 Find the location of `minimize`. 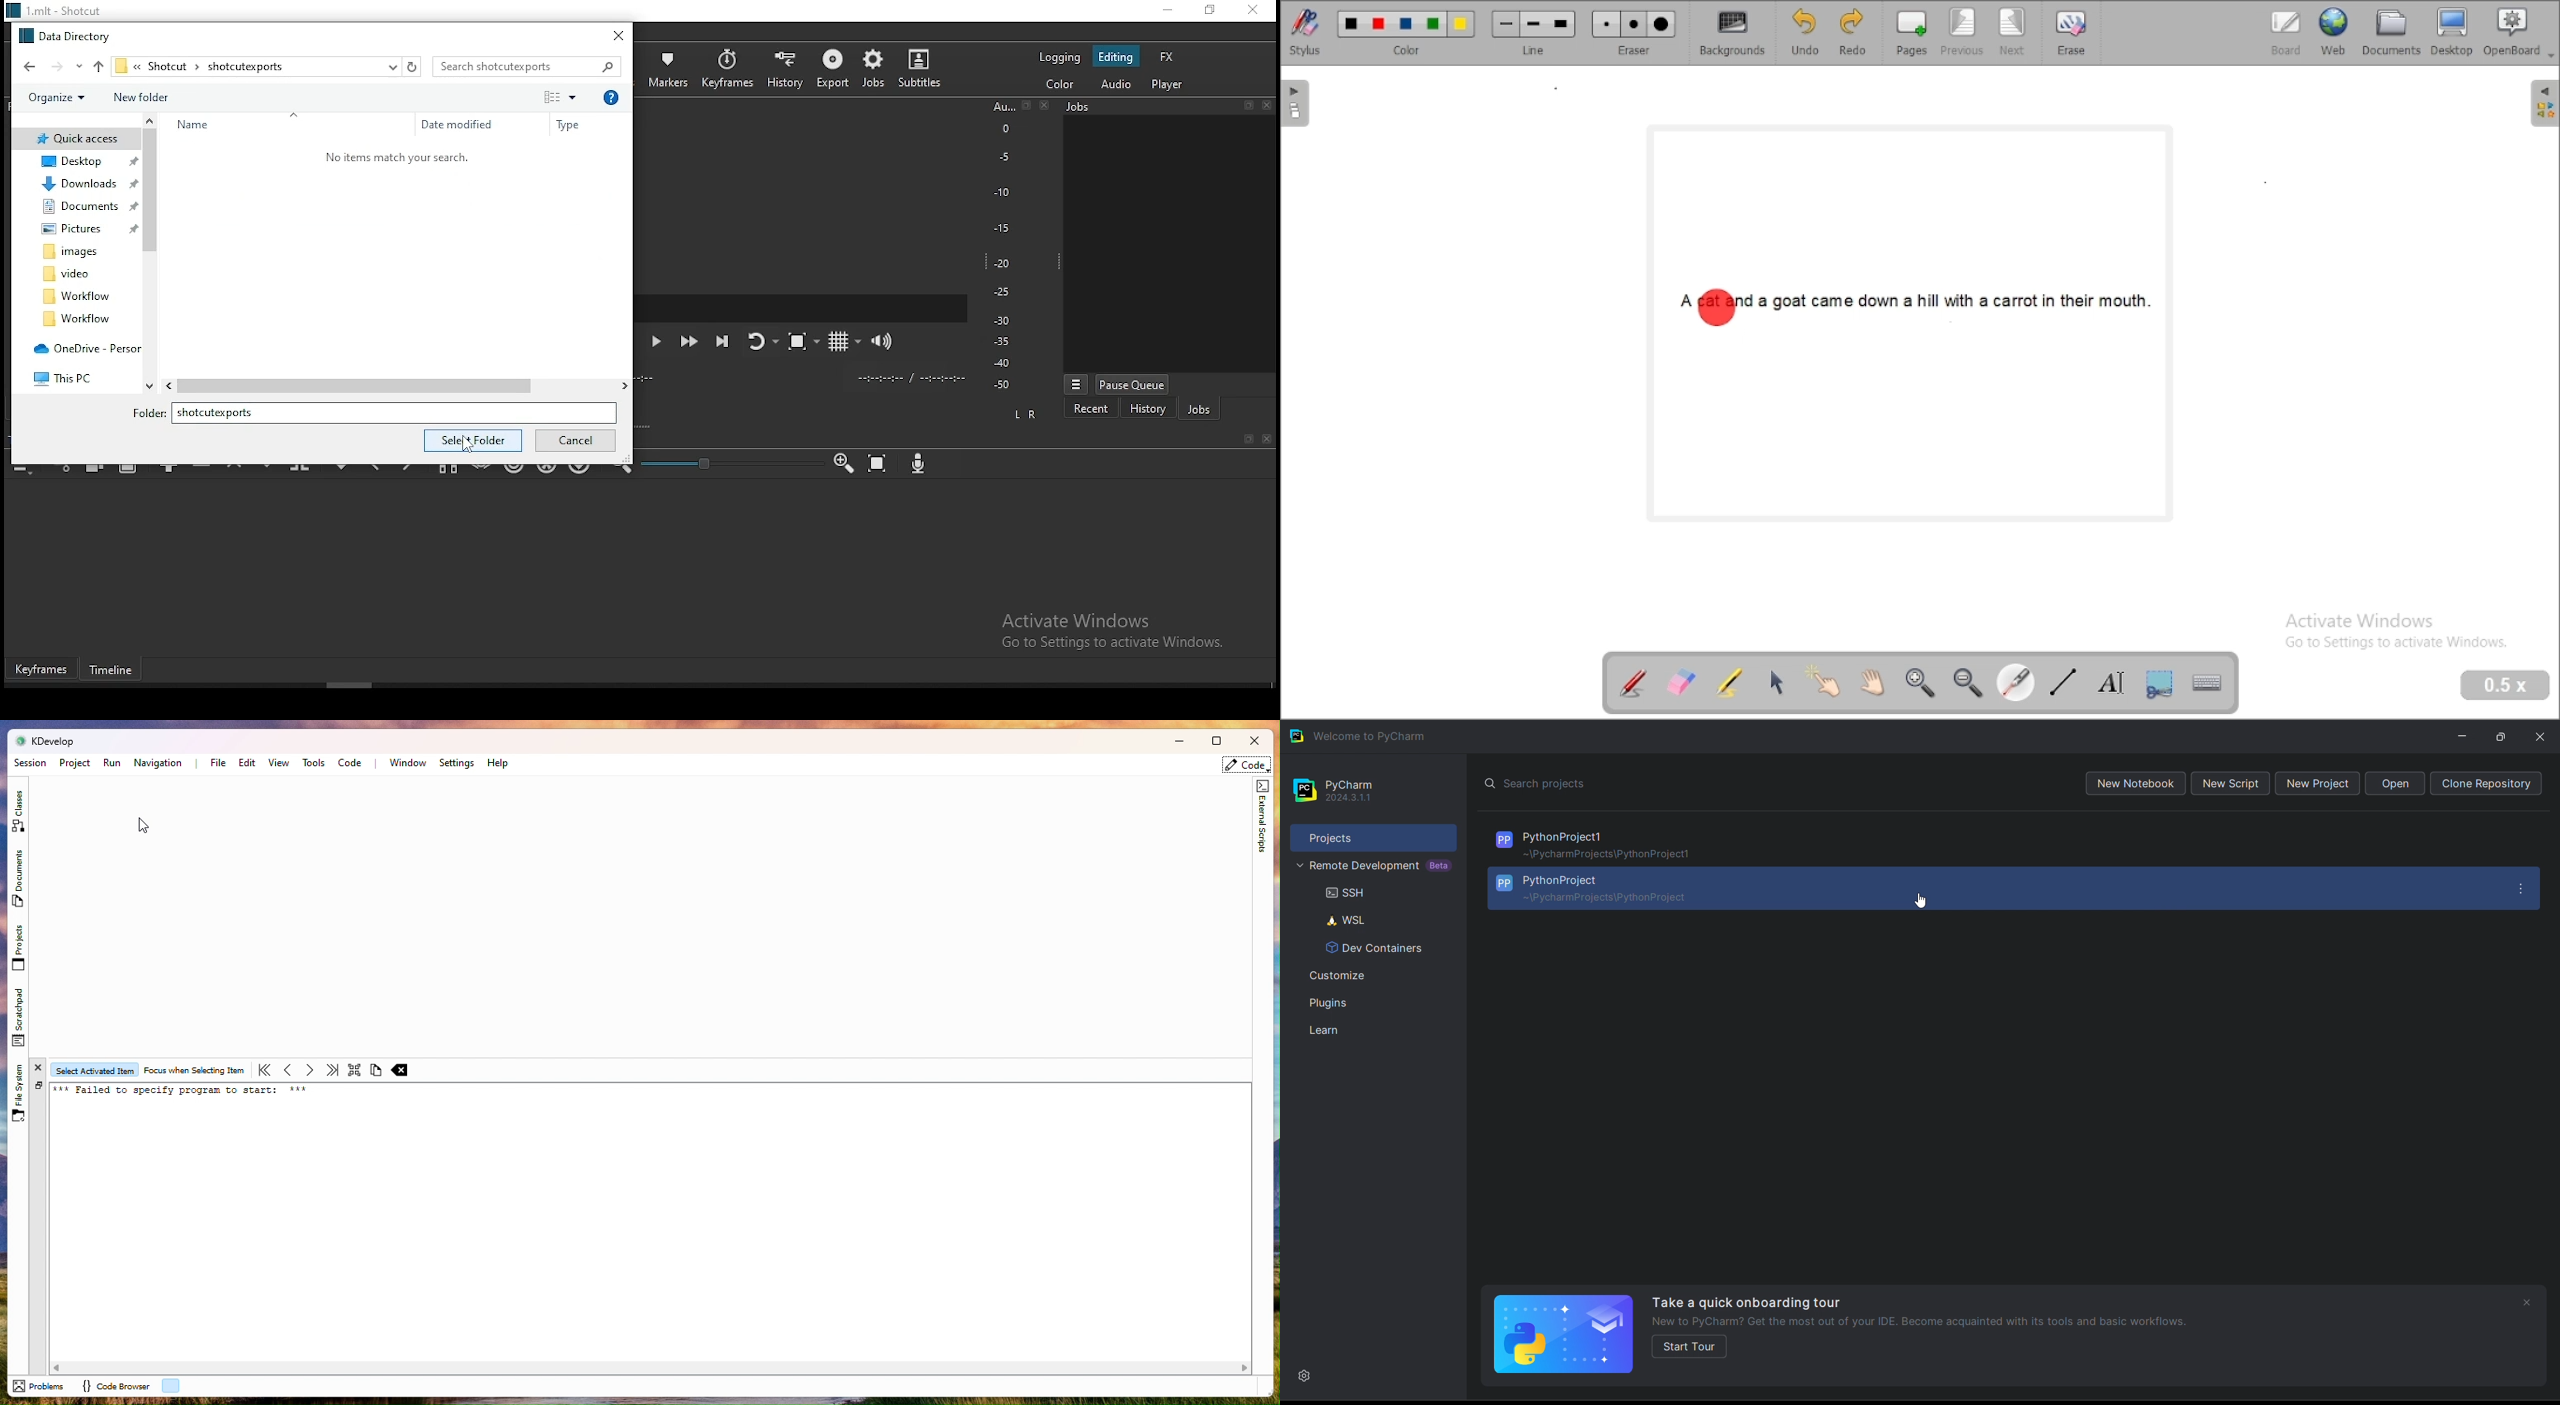

minimize is located at coordinates (2465, 736).